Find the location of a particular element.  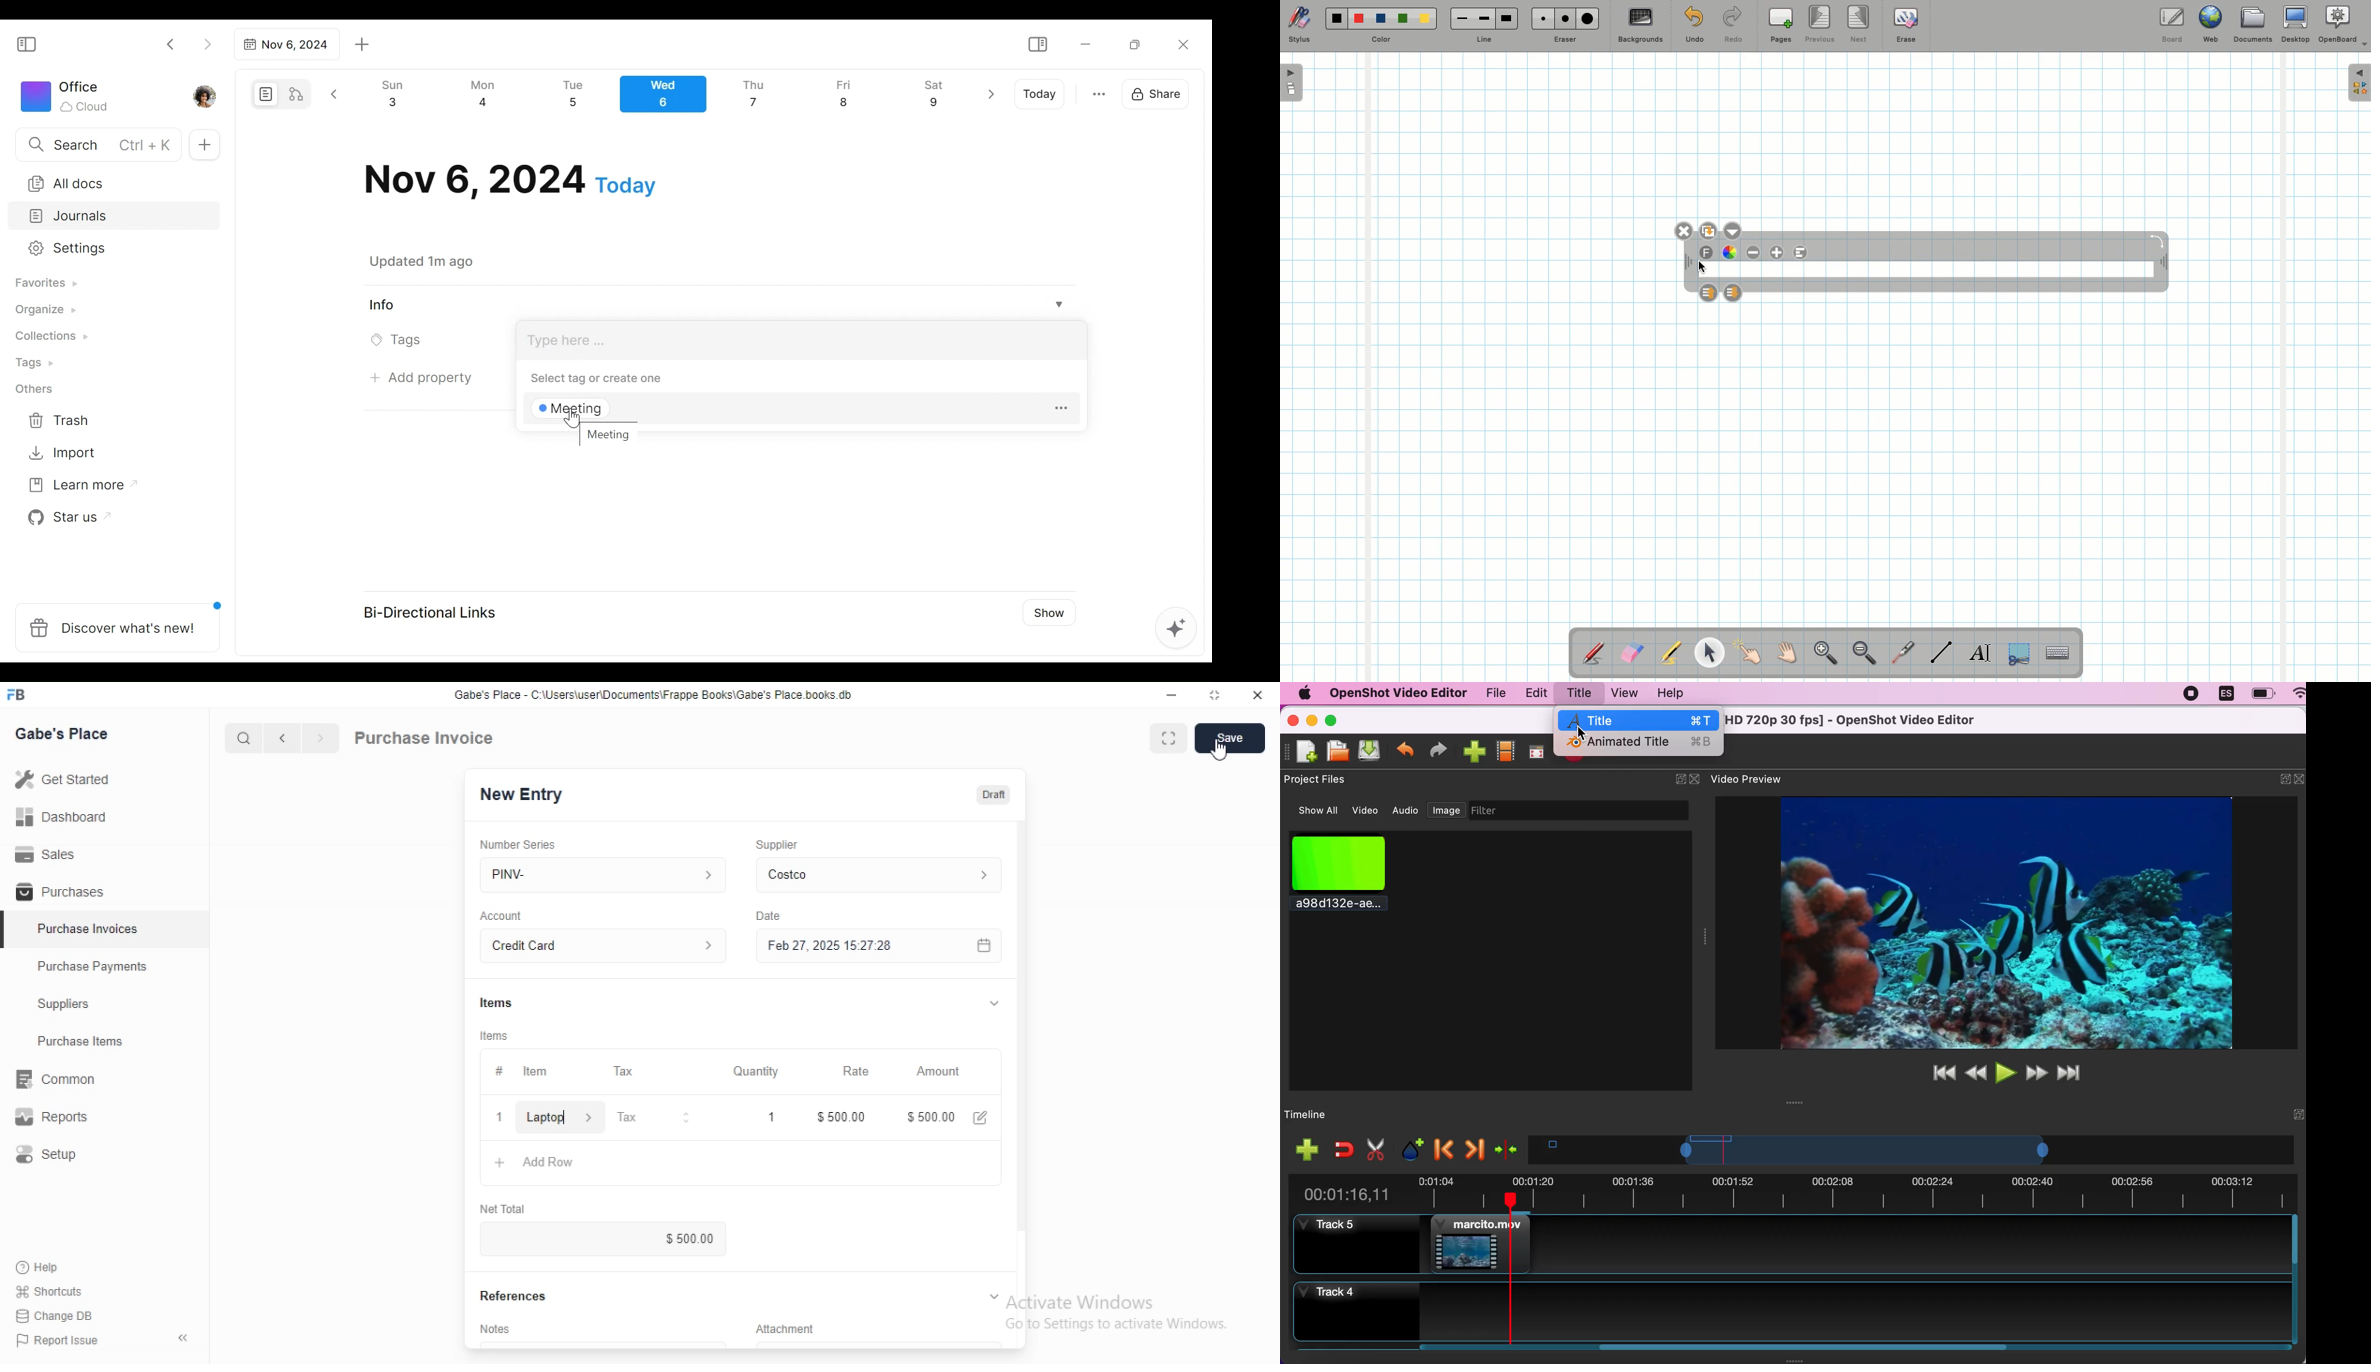

recording stopped is located at coordinates (2192, 696).